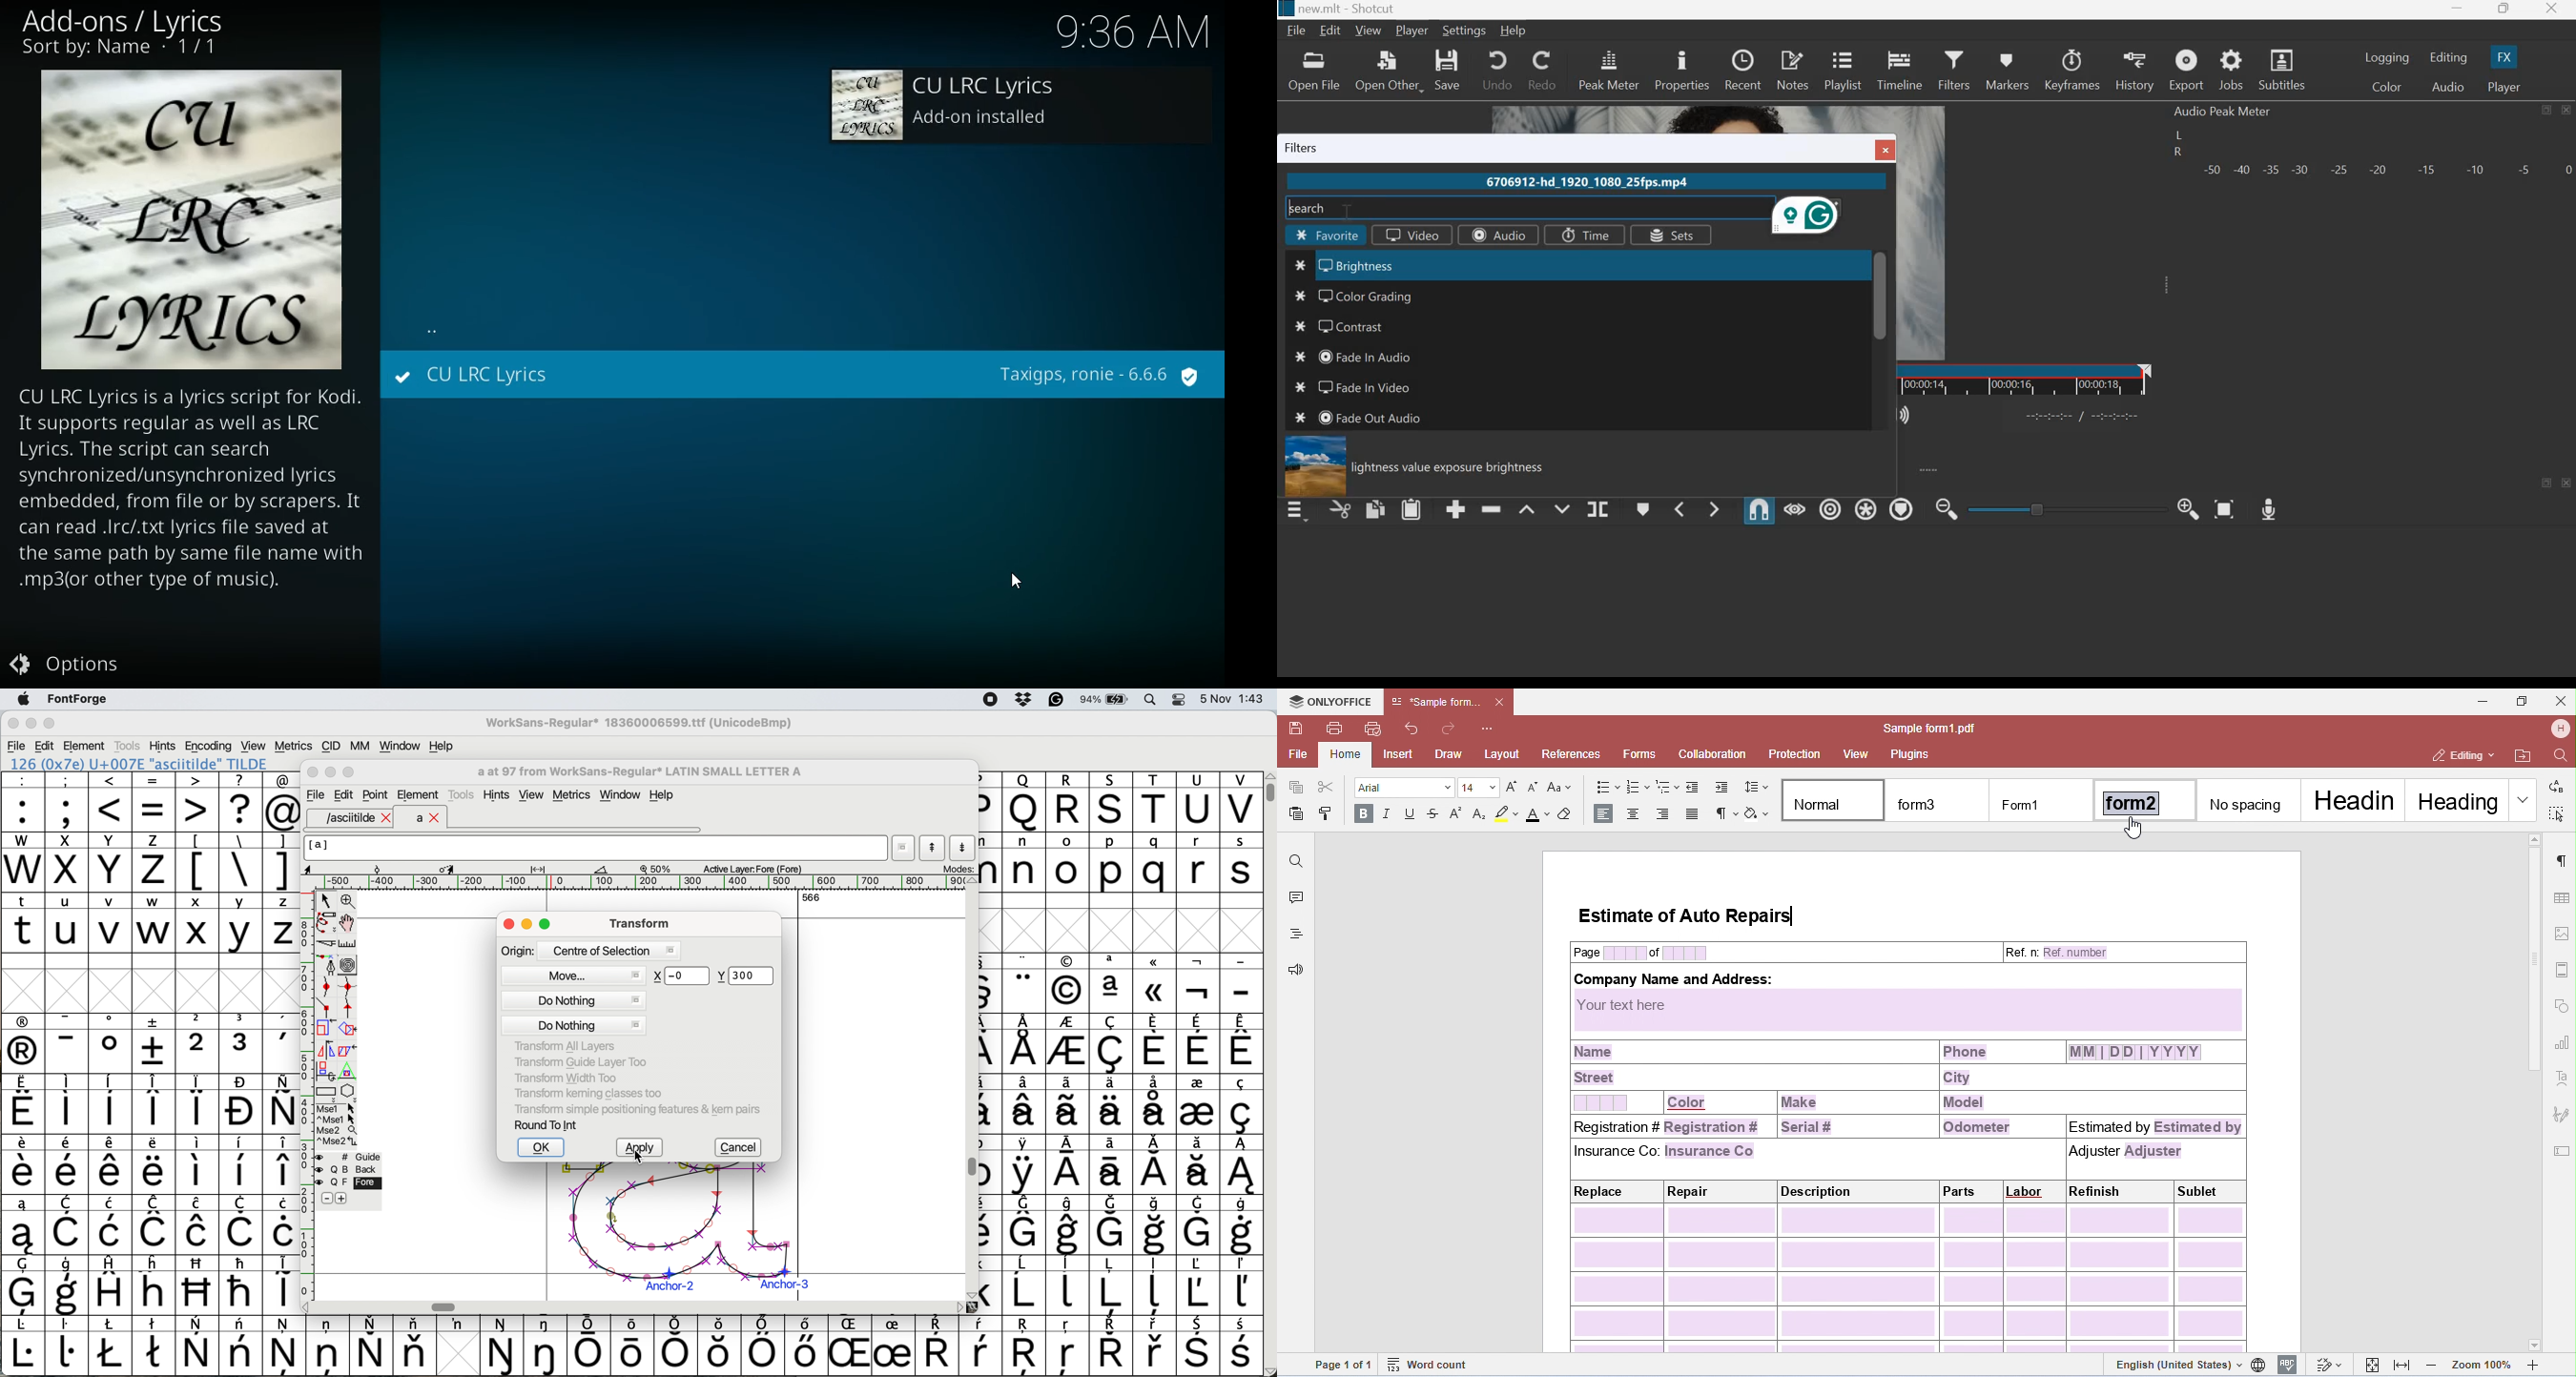 The height and width of the screenshot is (1400, 2576). What do you see at coordinates (155, 1345) in the screenshot?
I see `symbol` at bounding box center [155, 1345].